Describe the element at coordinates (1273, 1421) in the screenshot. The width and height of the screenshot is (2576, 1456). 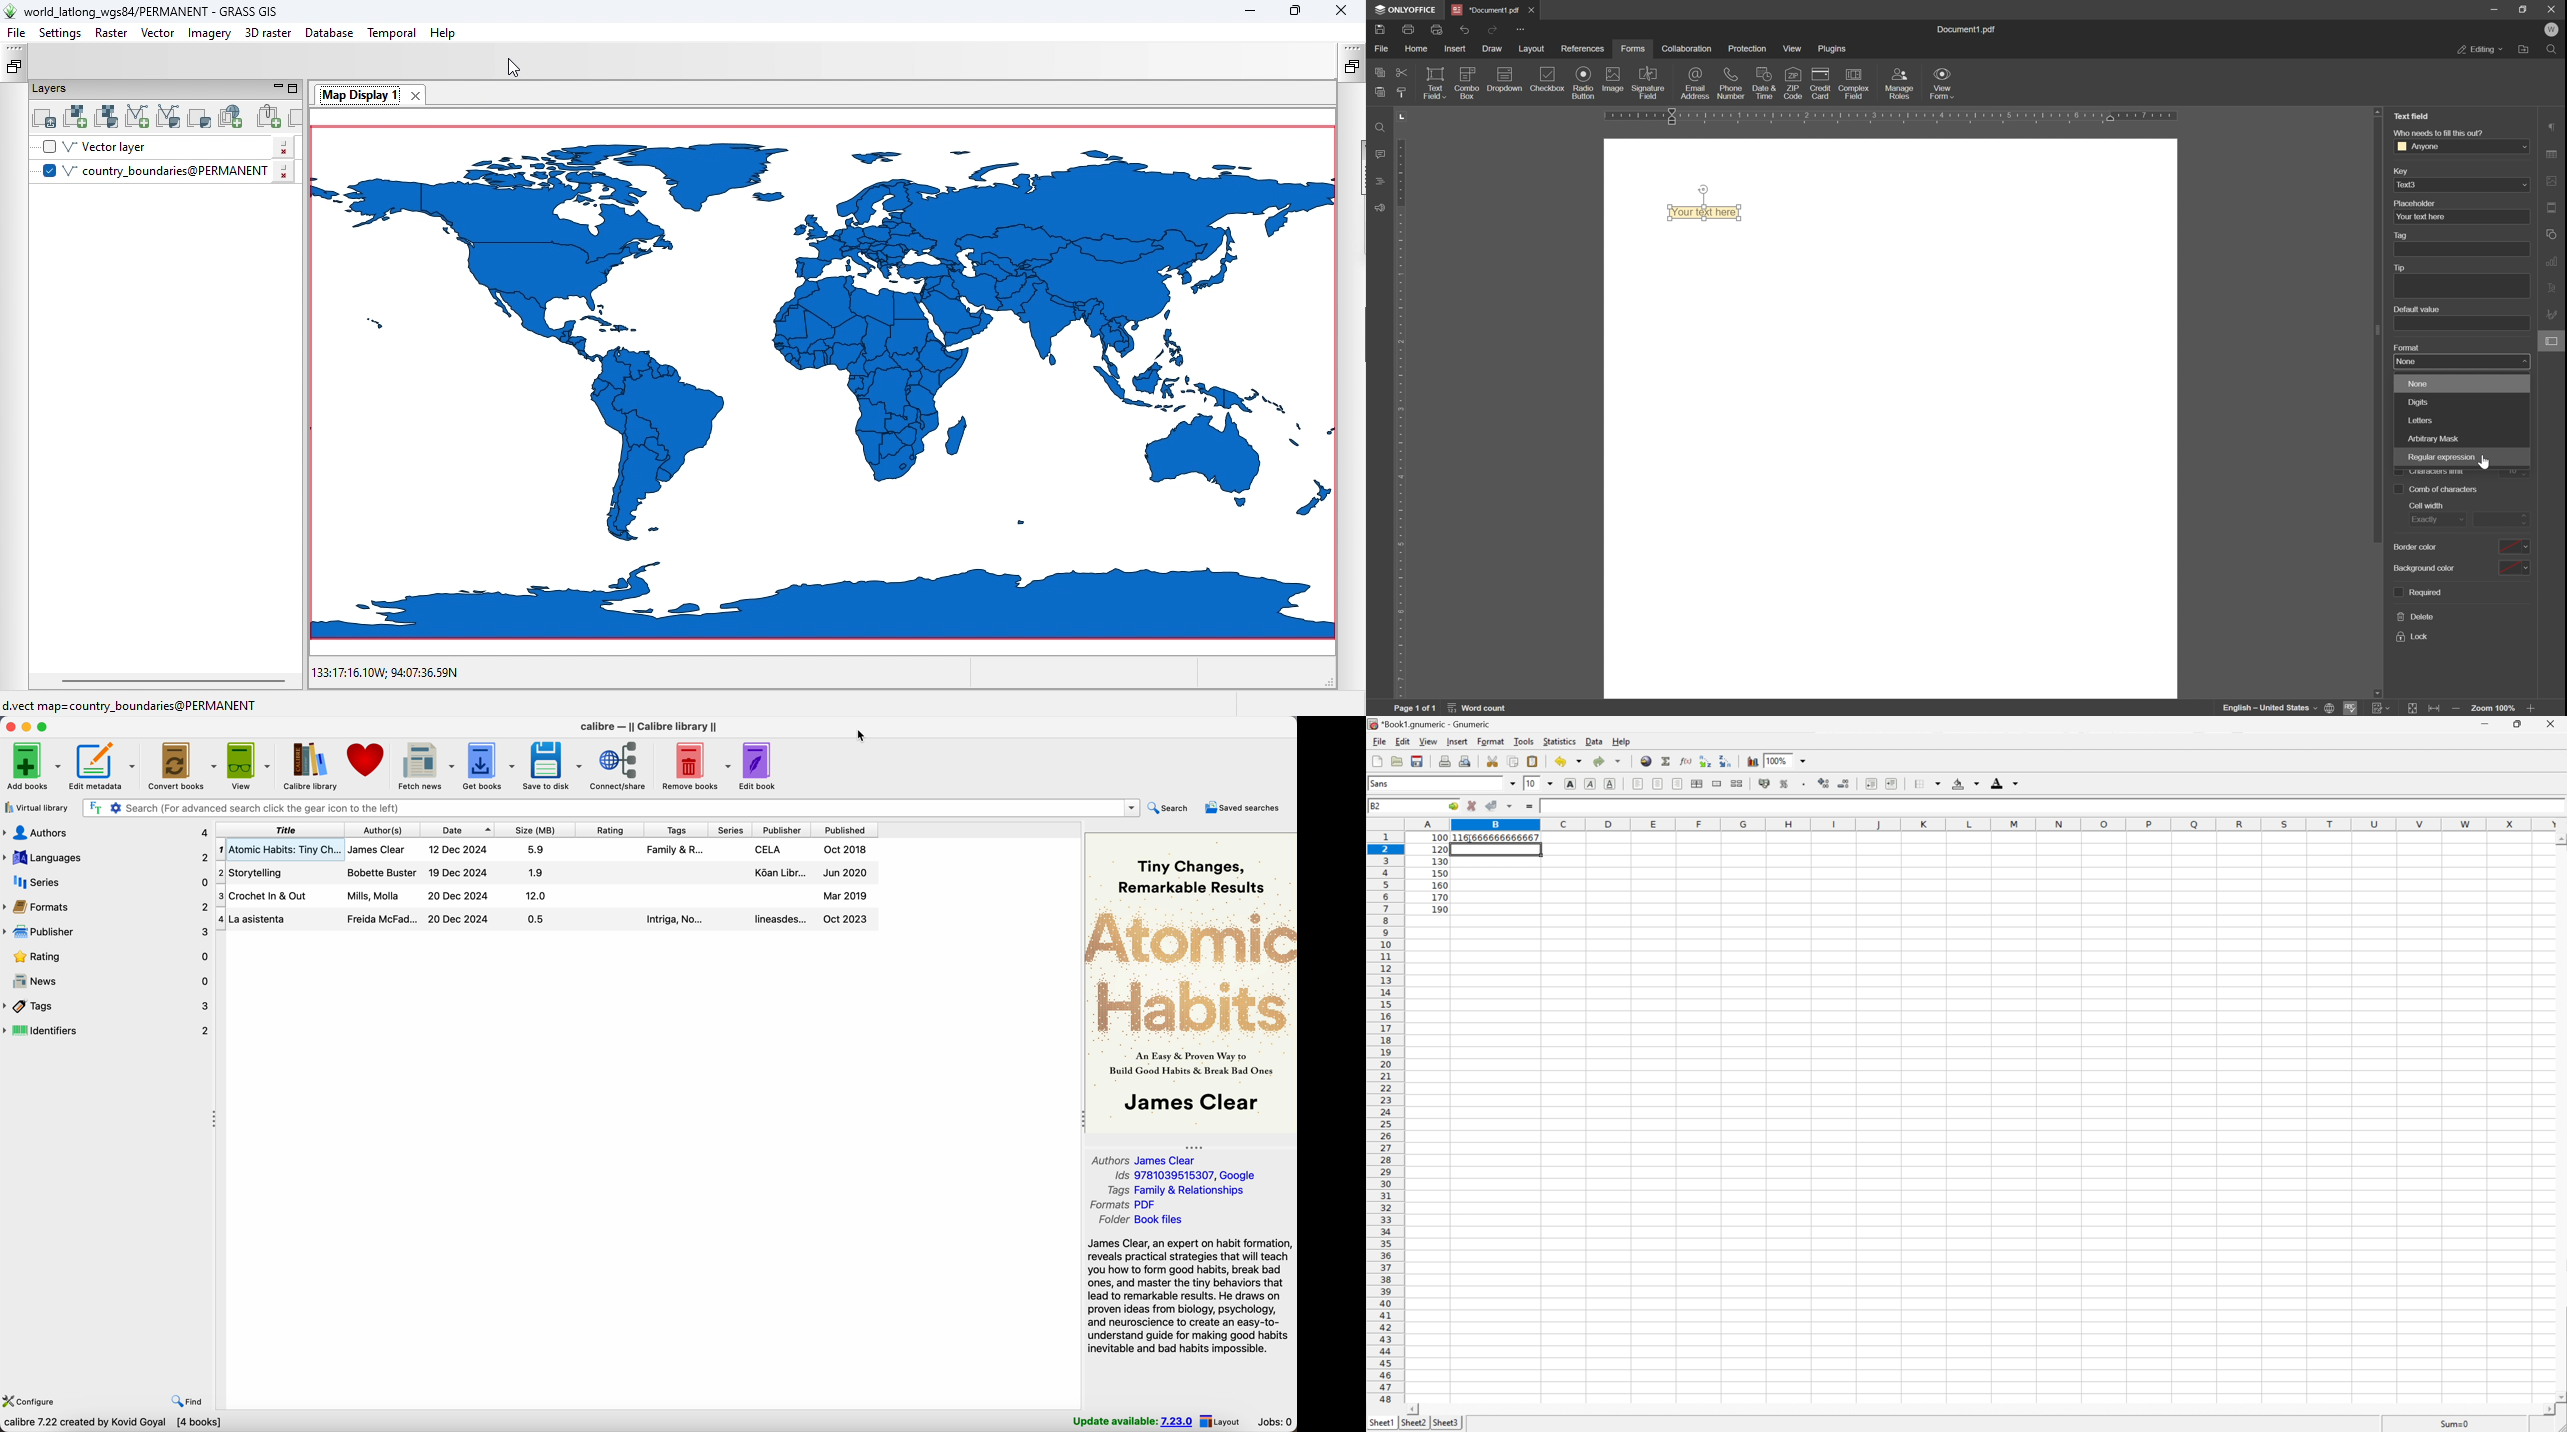
I see `jobs: 0` at that location.